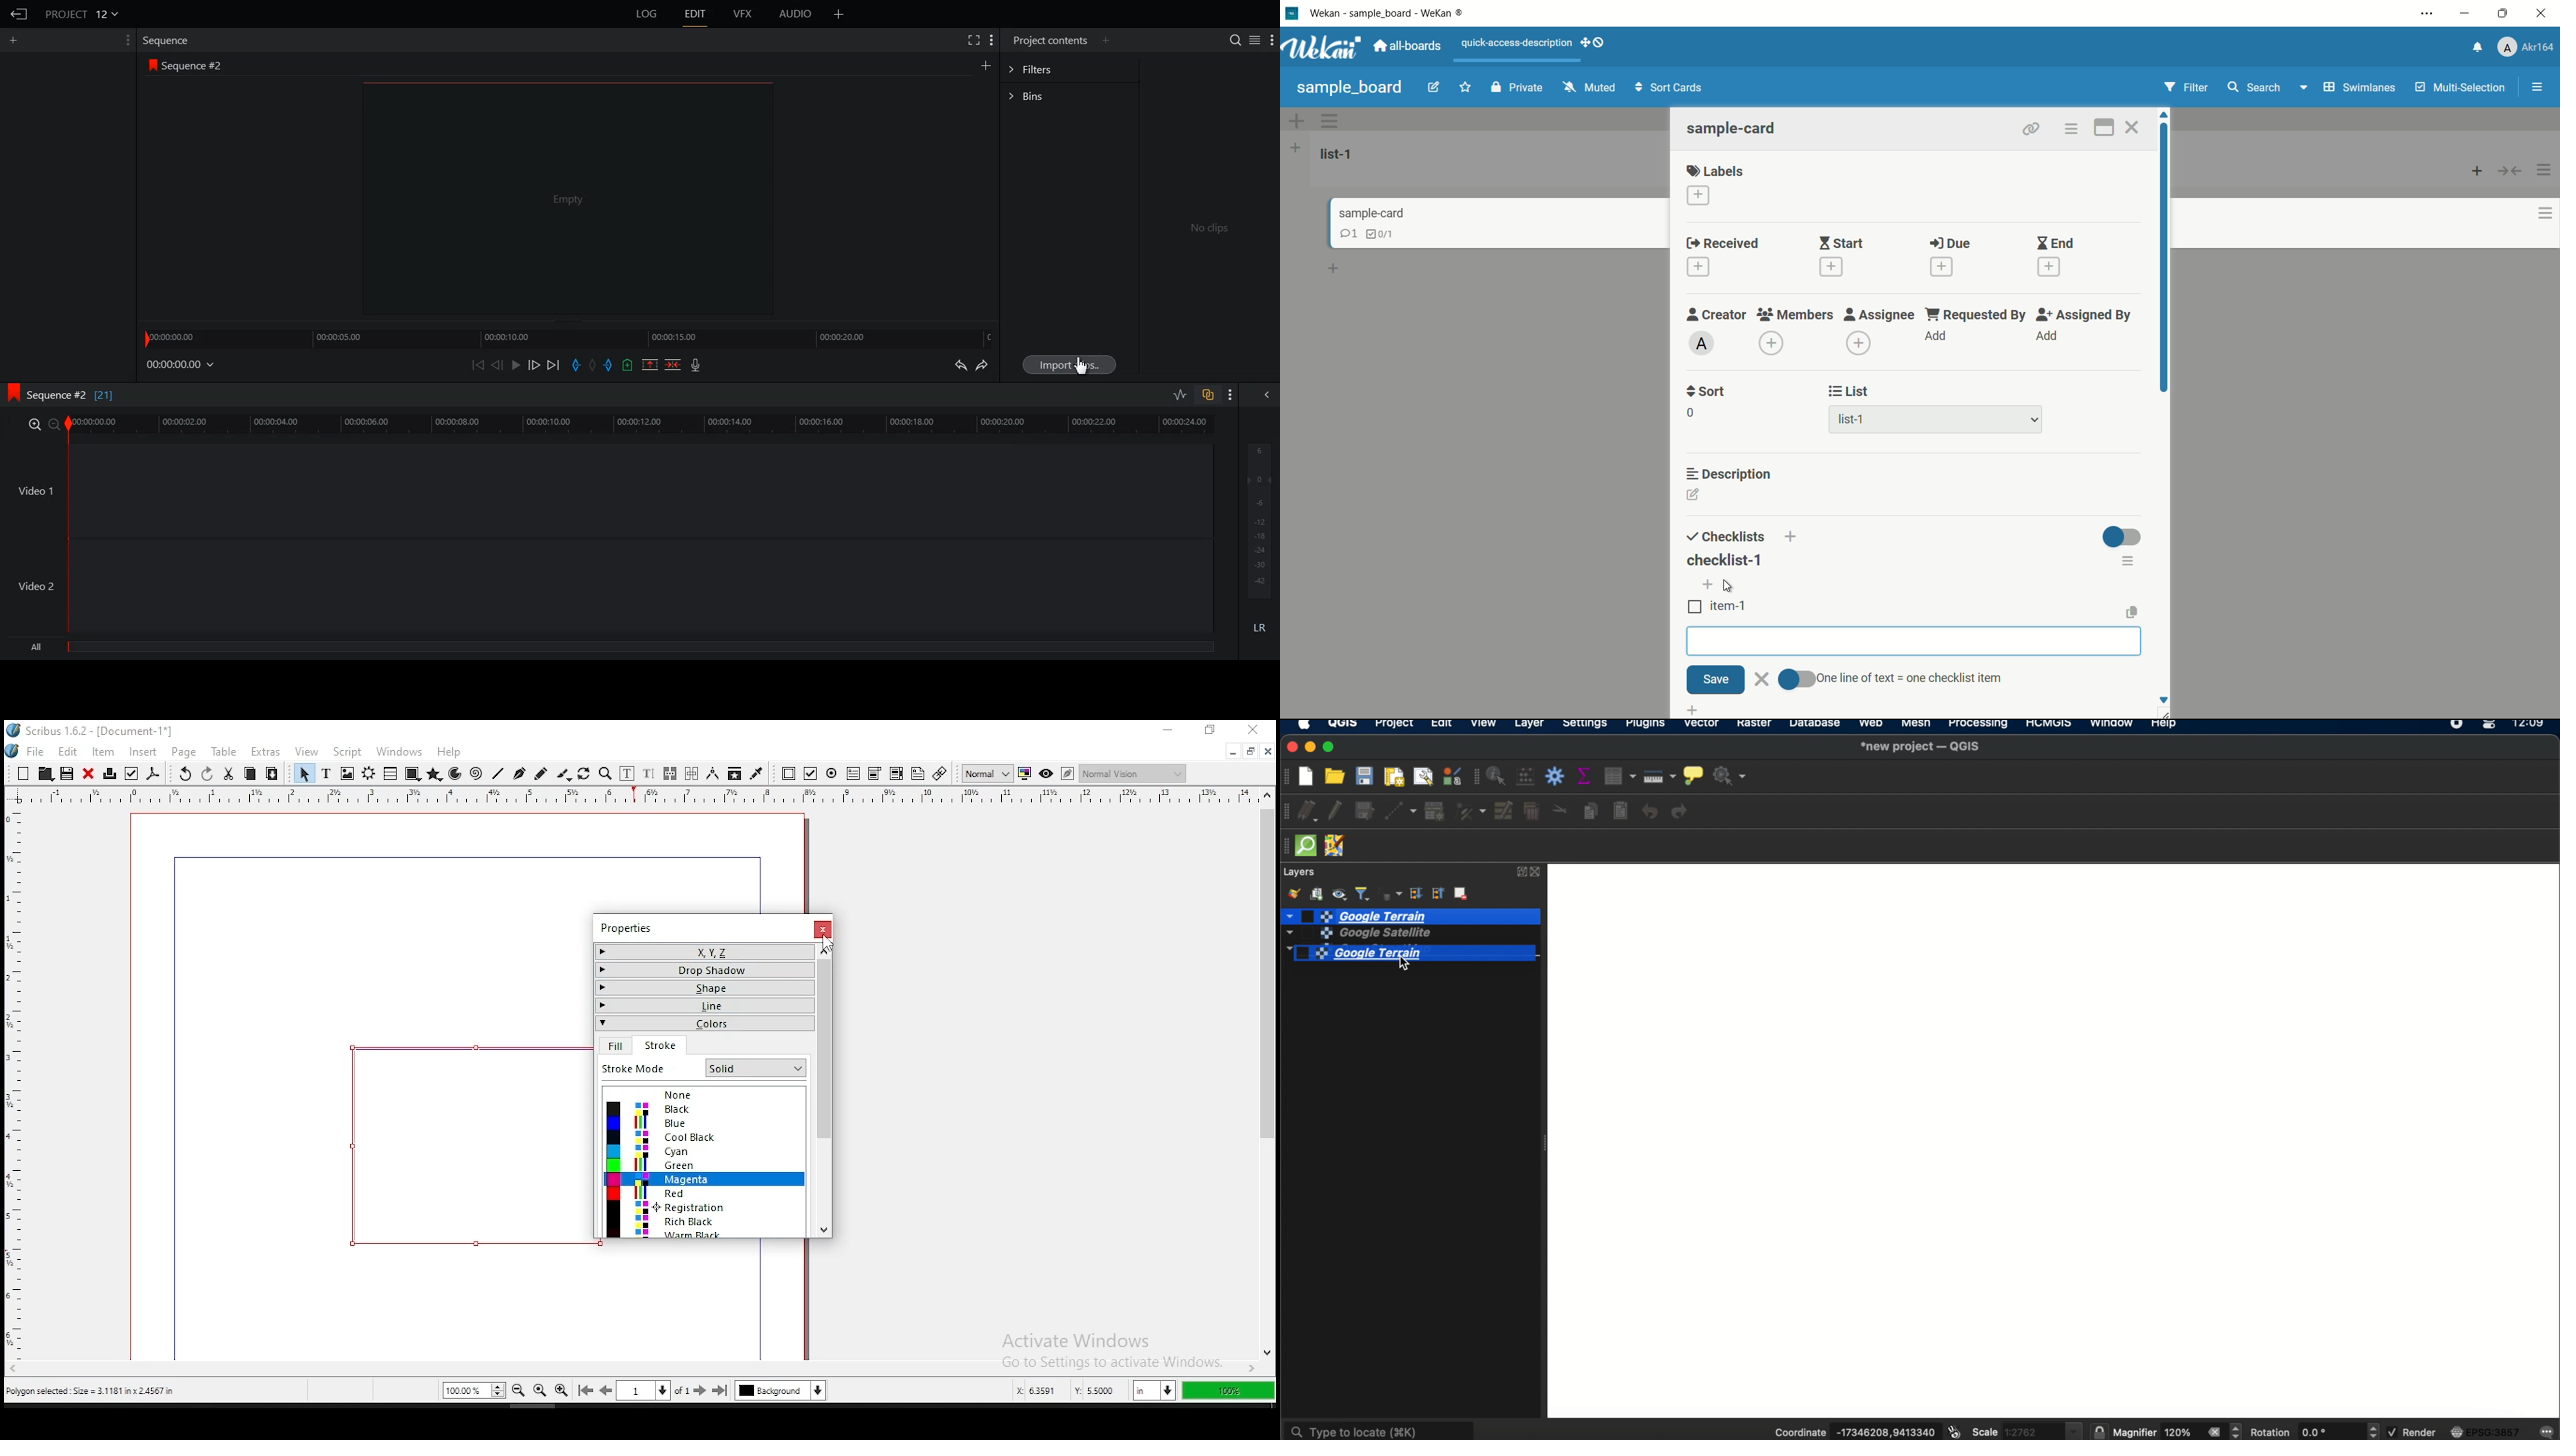 This screenshot has width=2576, height=1456. What do you see at coordinates (399, 752) in the screenshot?
I see `windows` at bounding box center [399, 752].